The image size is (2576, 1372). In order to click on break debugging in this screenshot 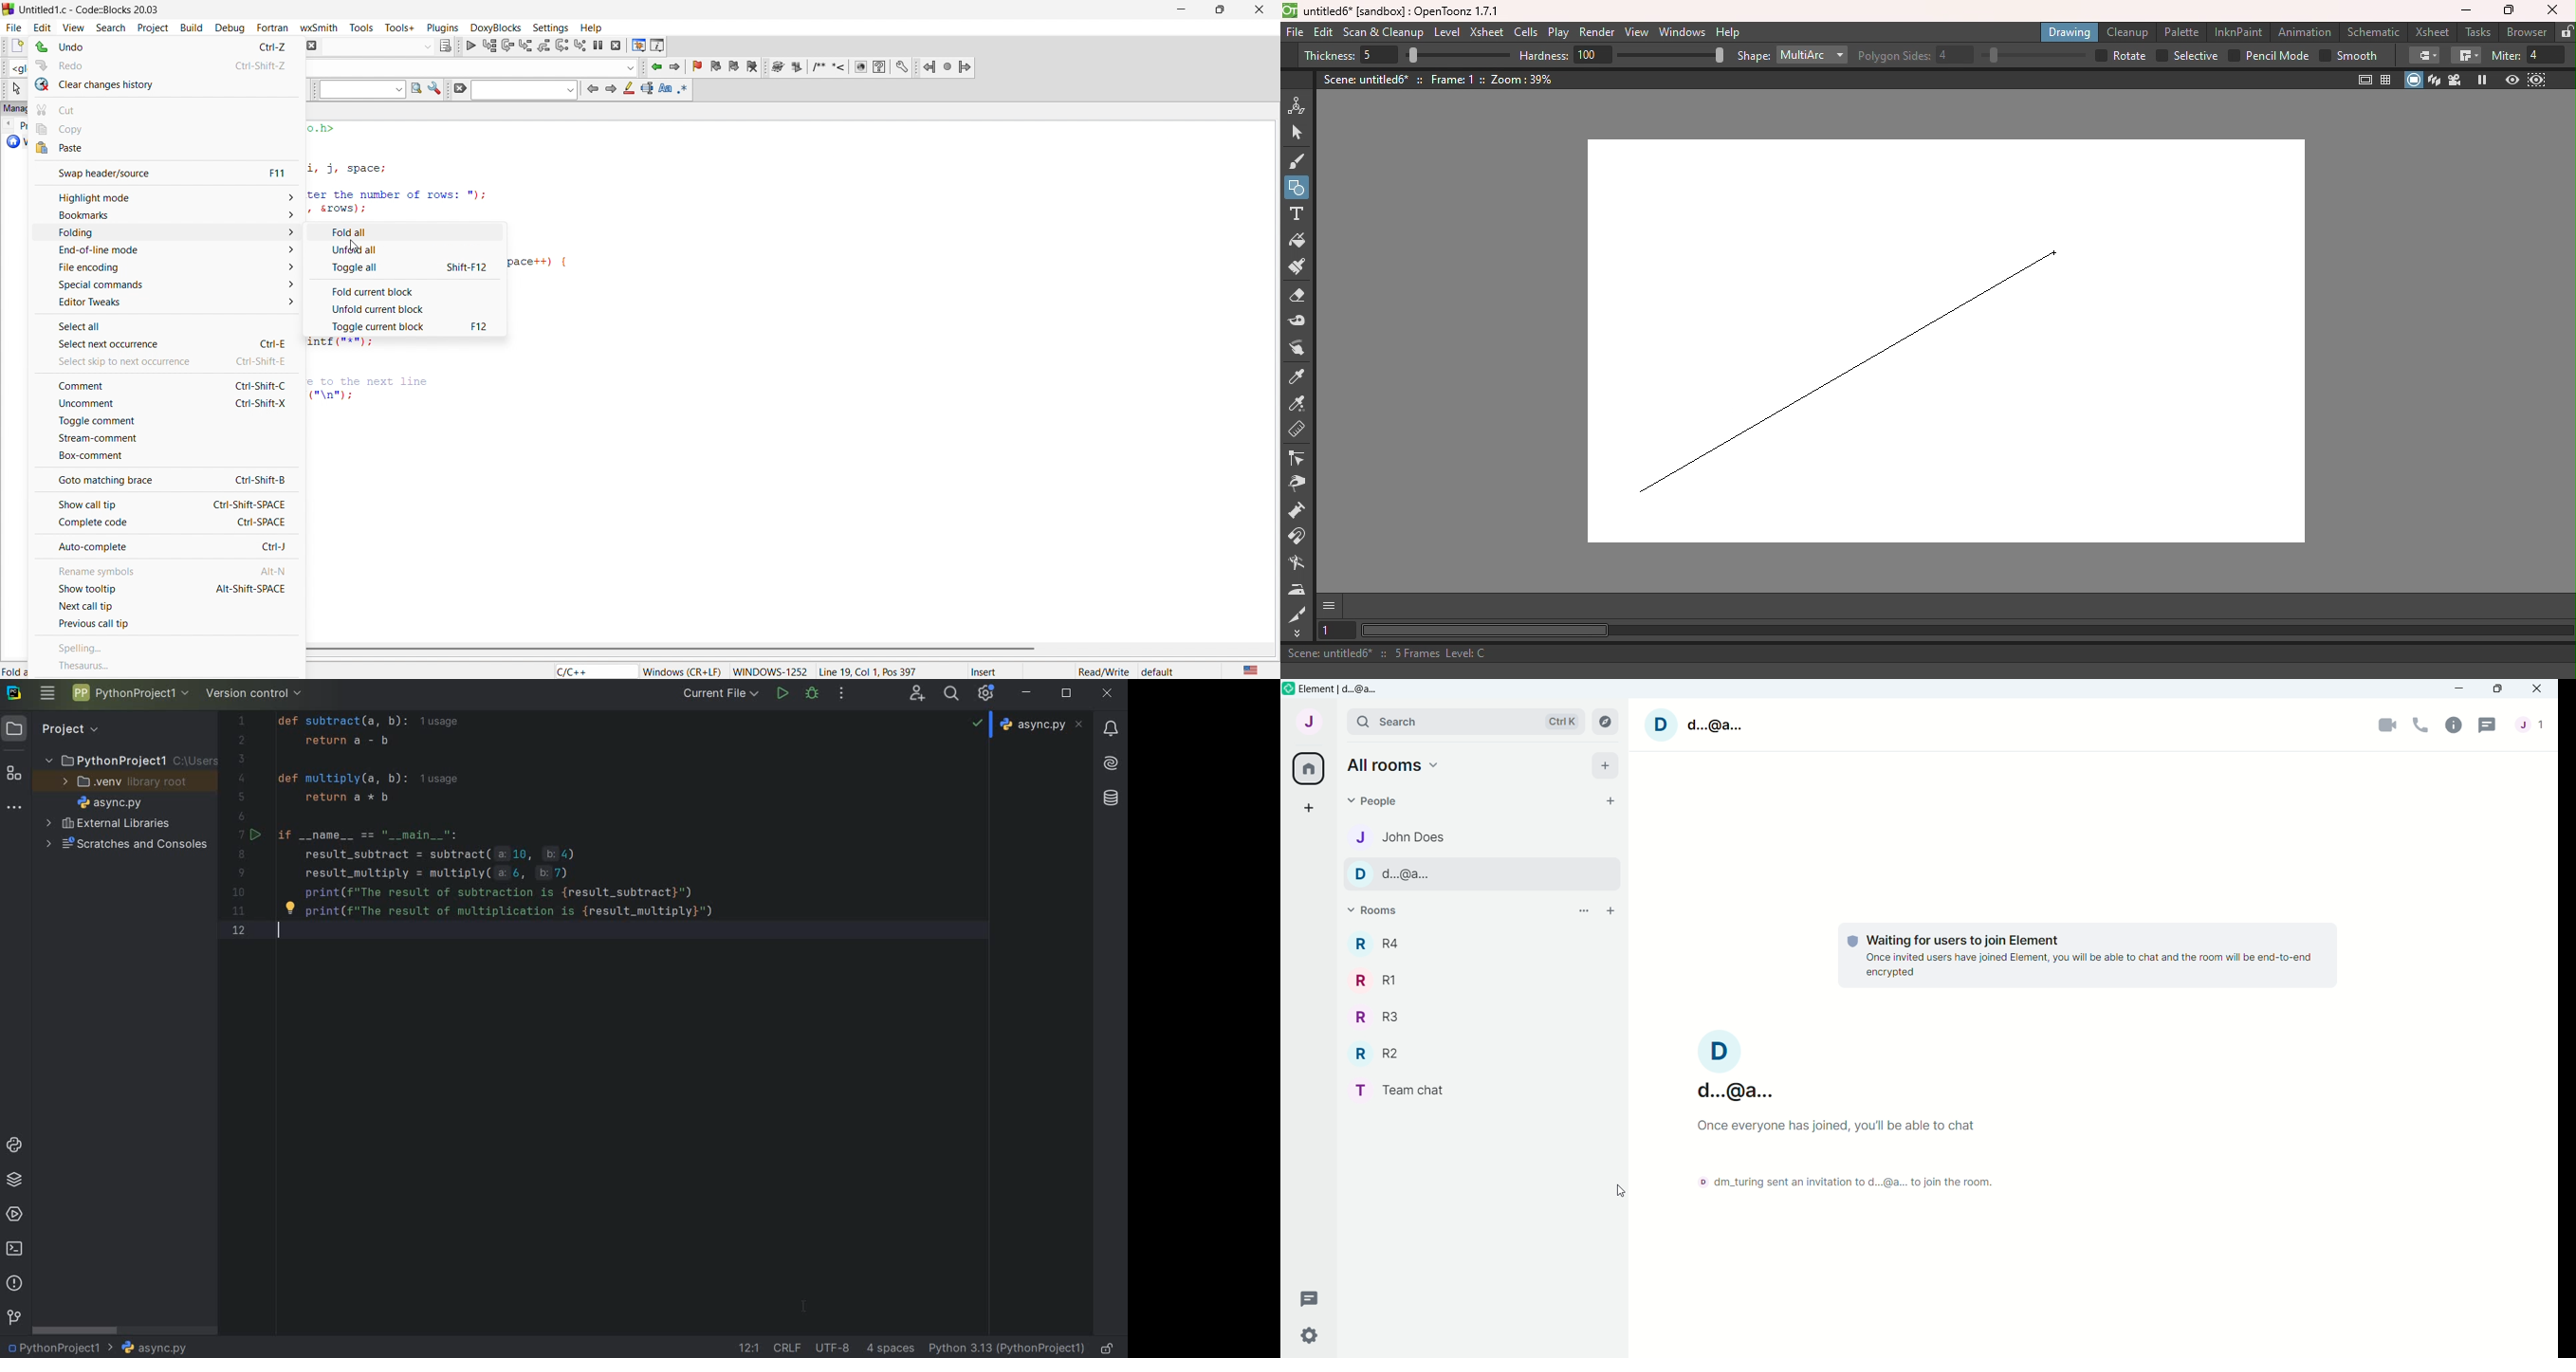, I will do `click(599, 45)`.